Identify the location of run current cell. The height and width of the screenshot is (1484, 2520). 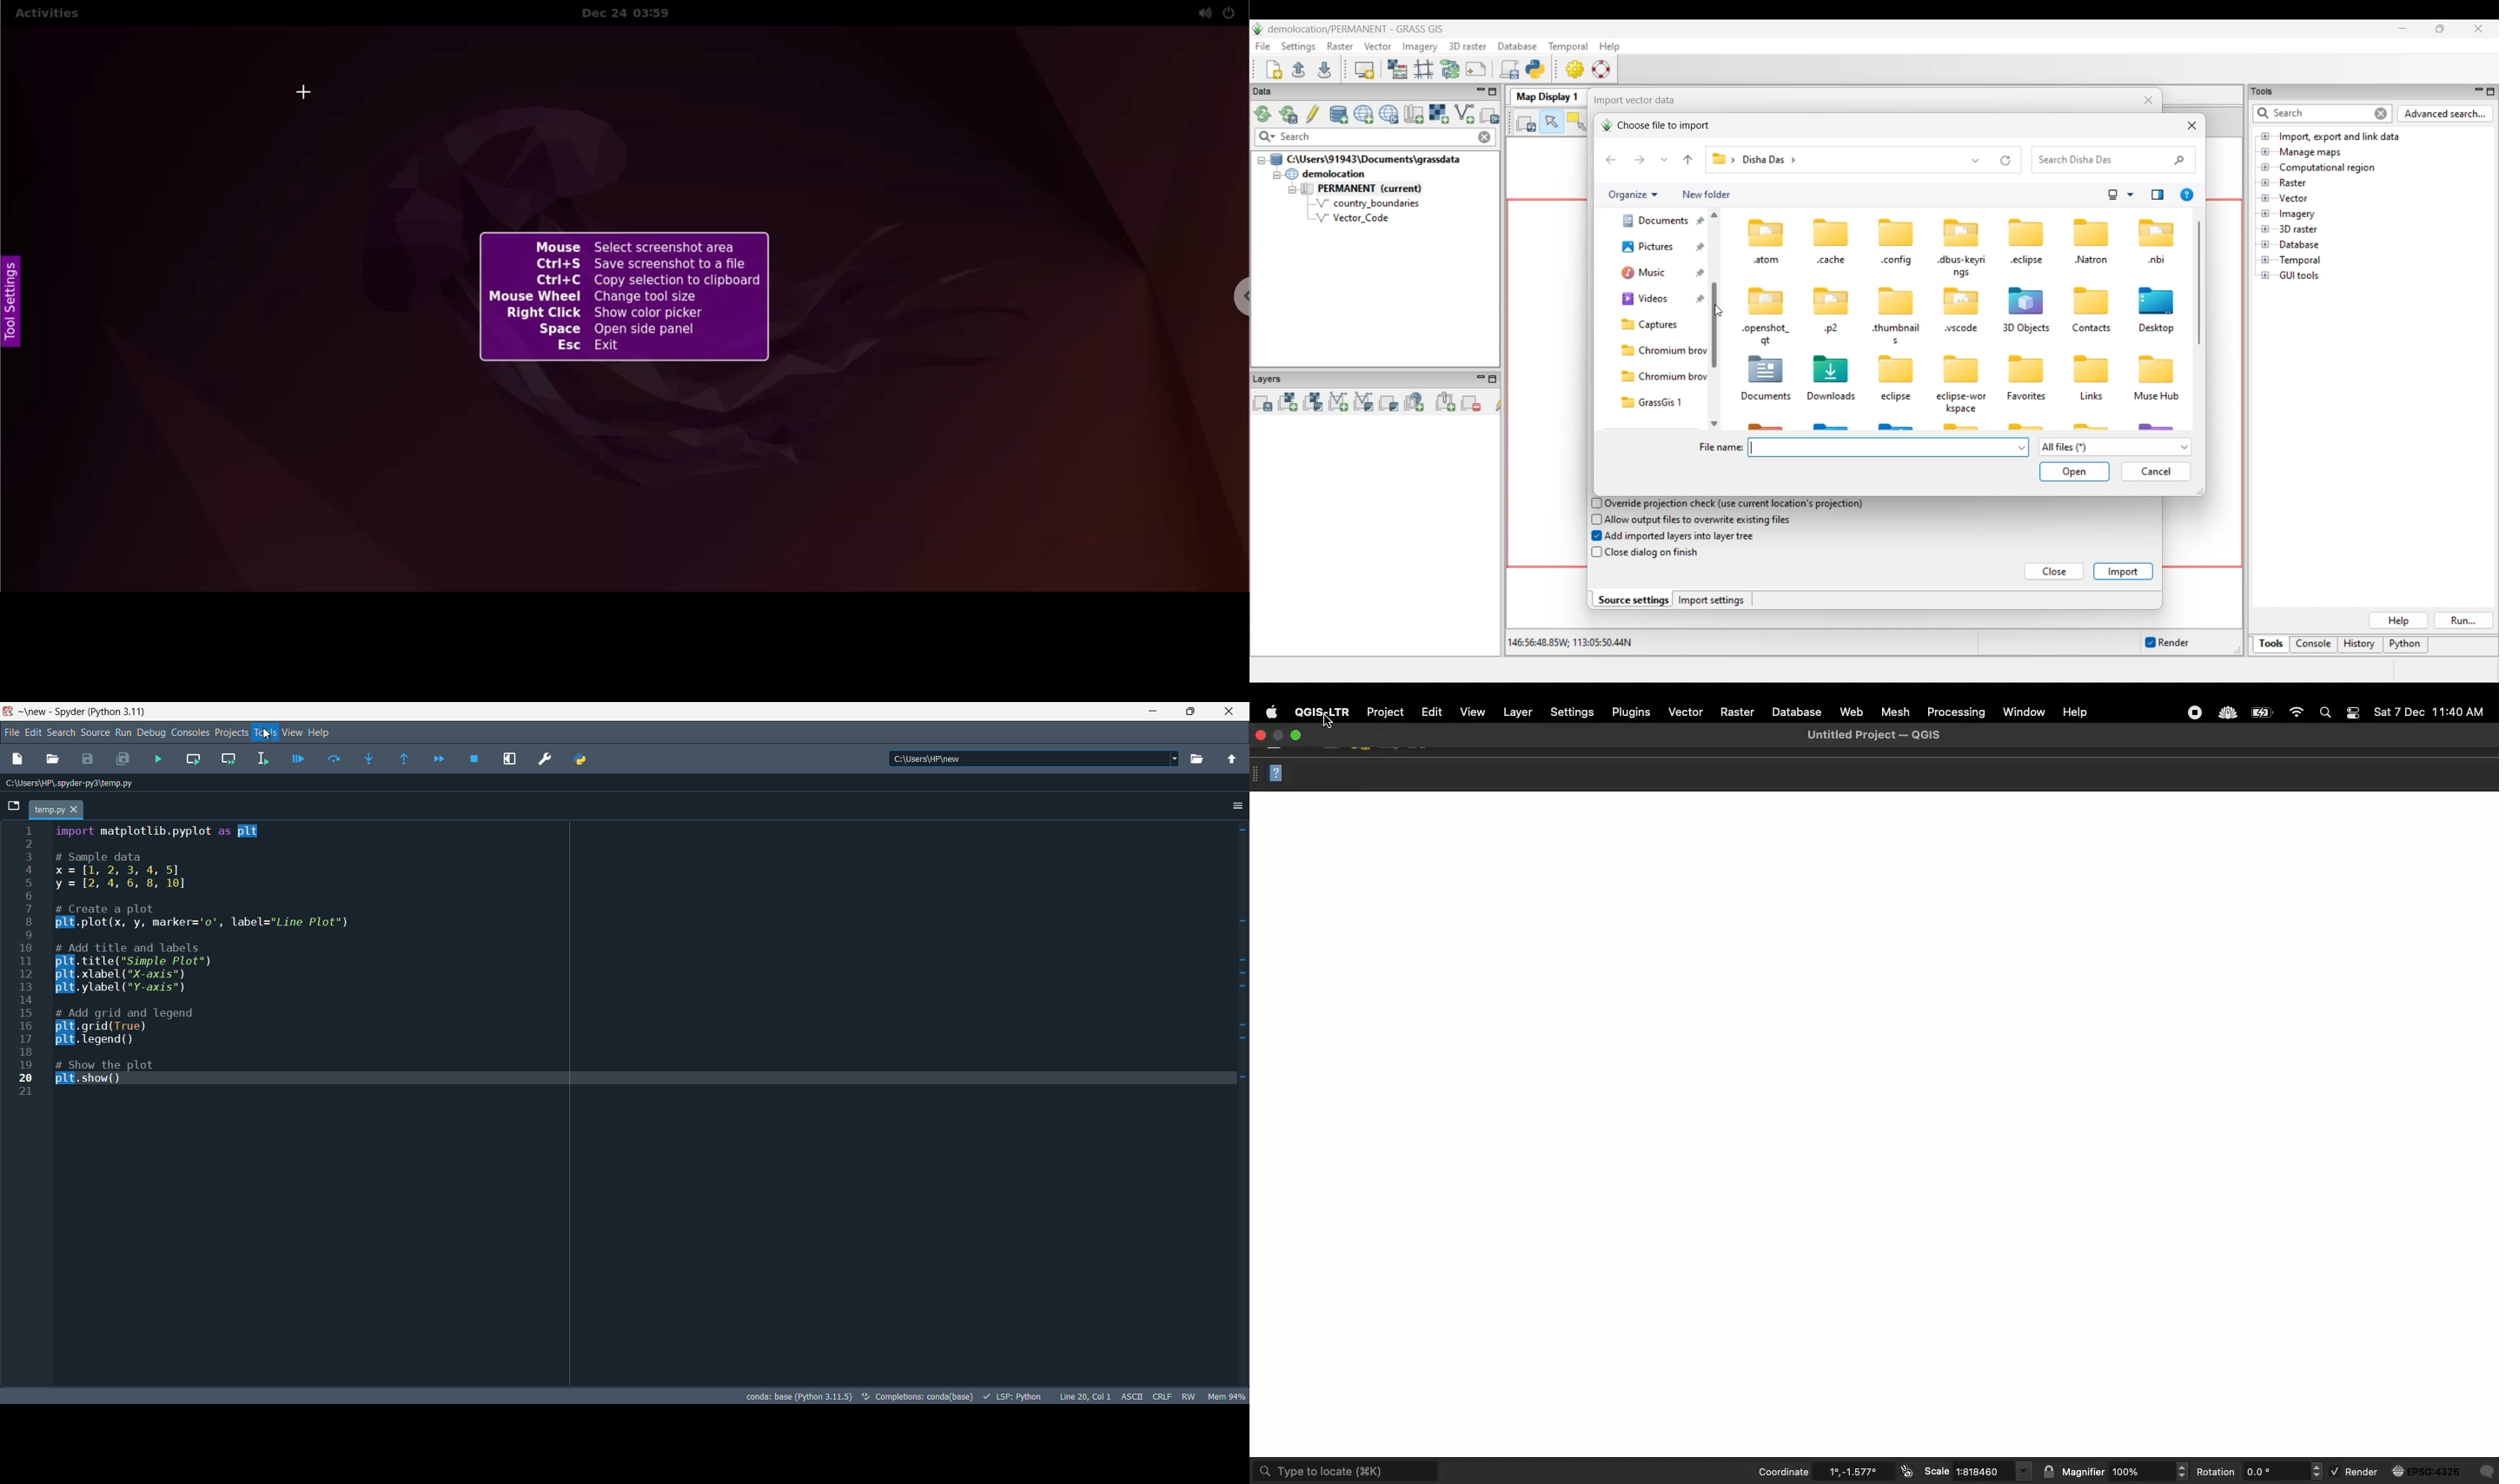
(193, 759).